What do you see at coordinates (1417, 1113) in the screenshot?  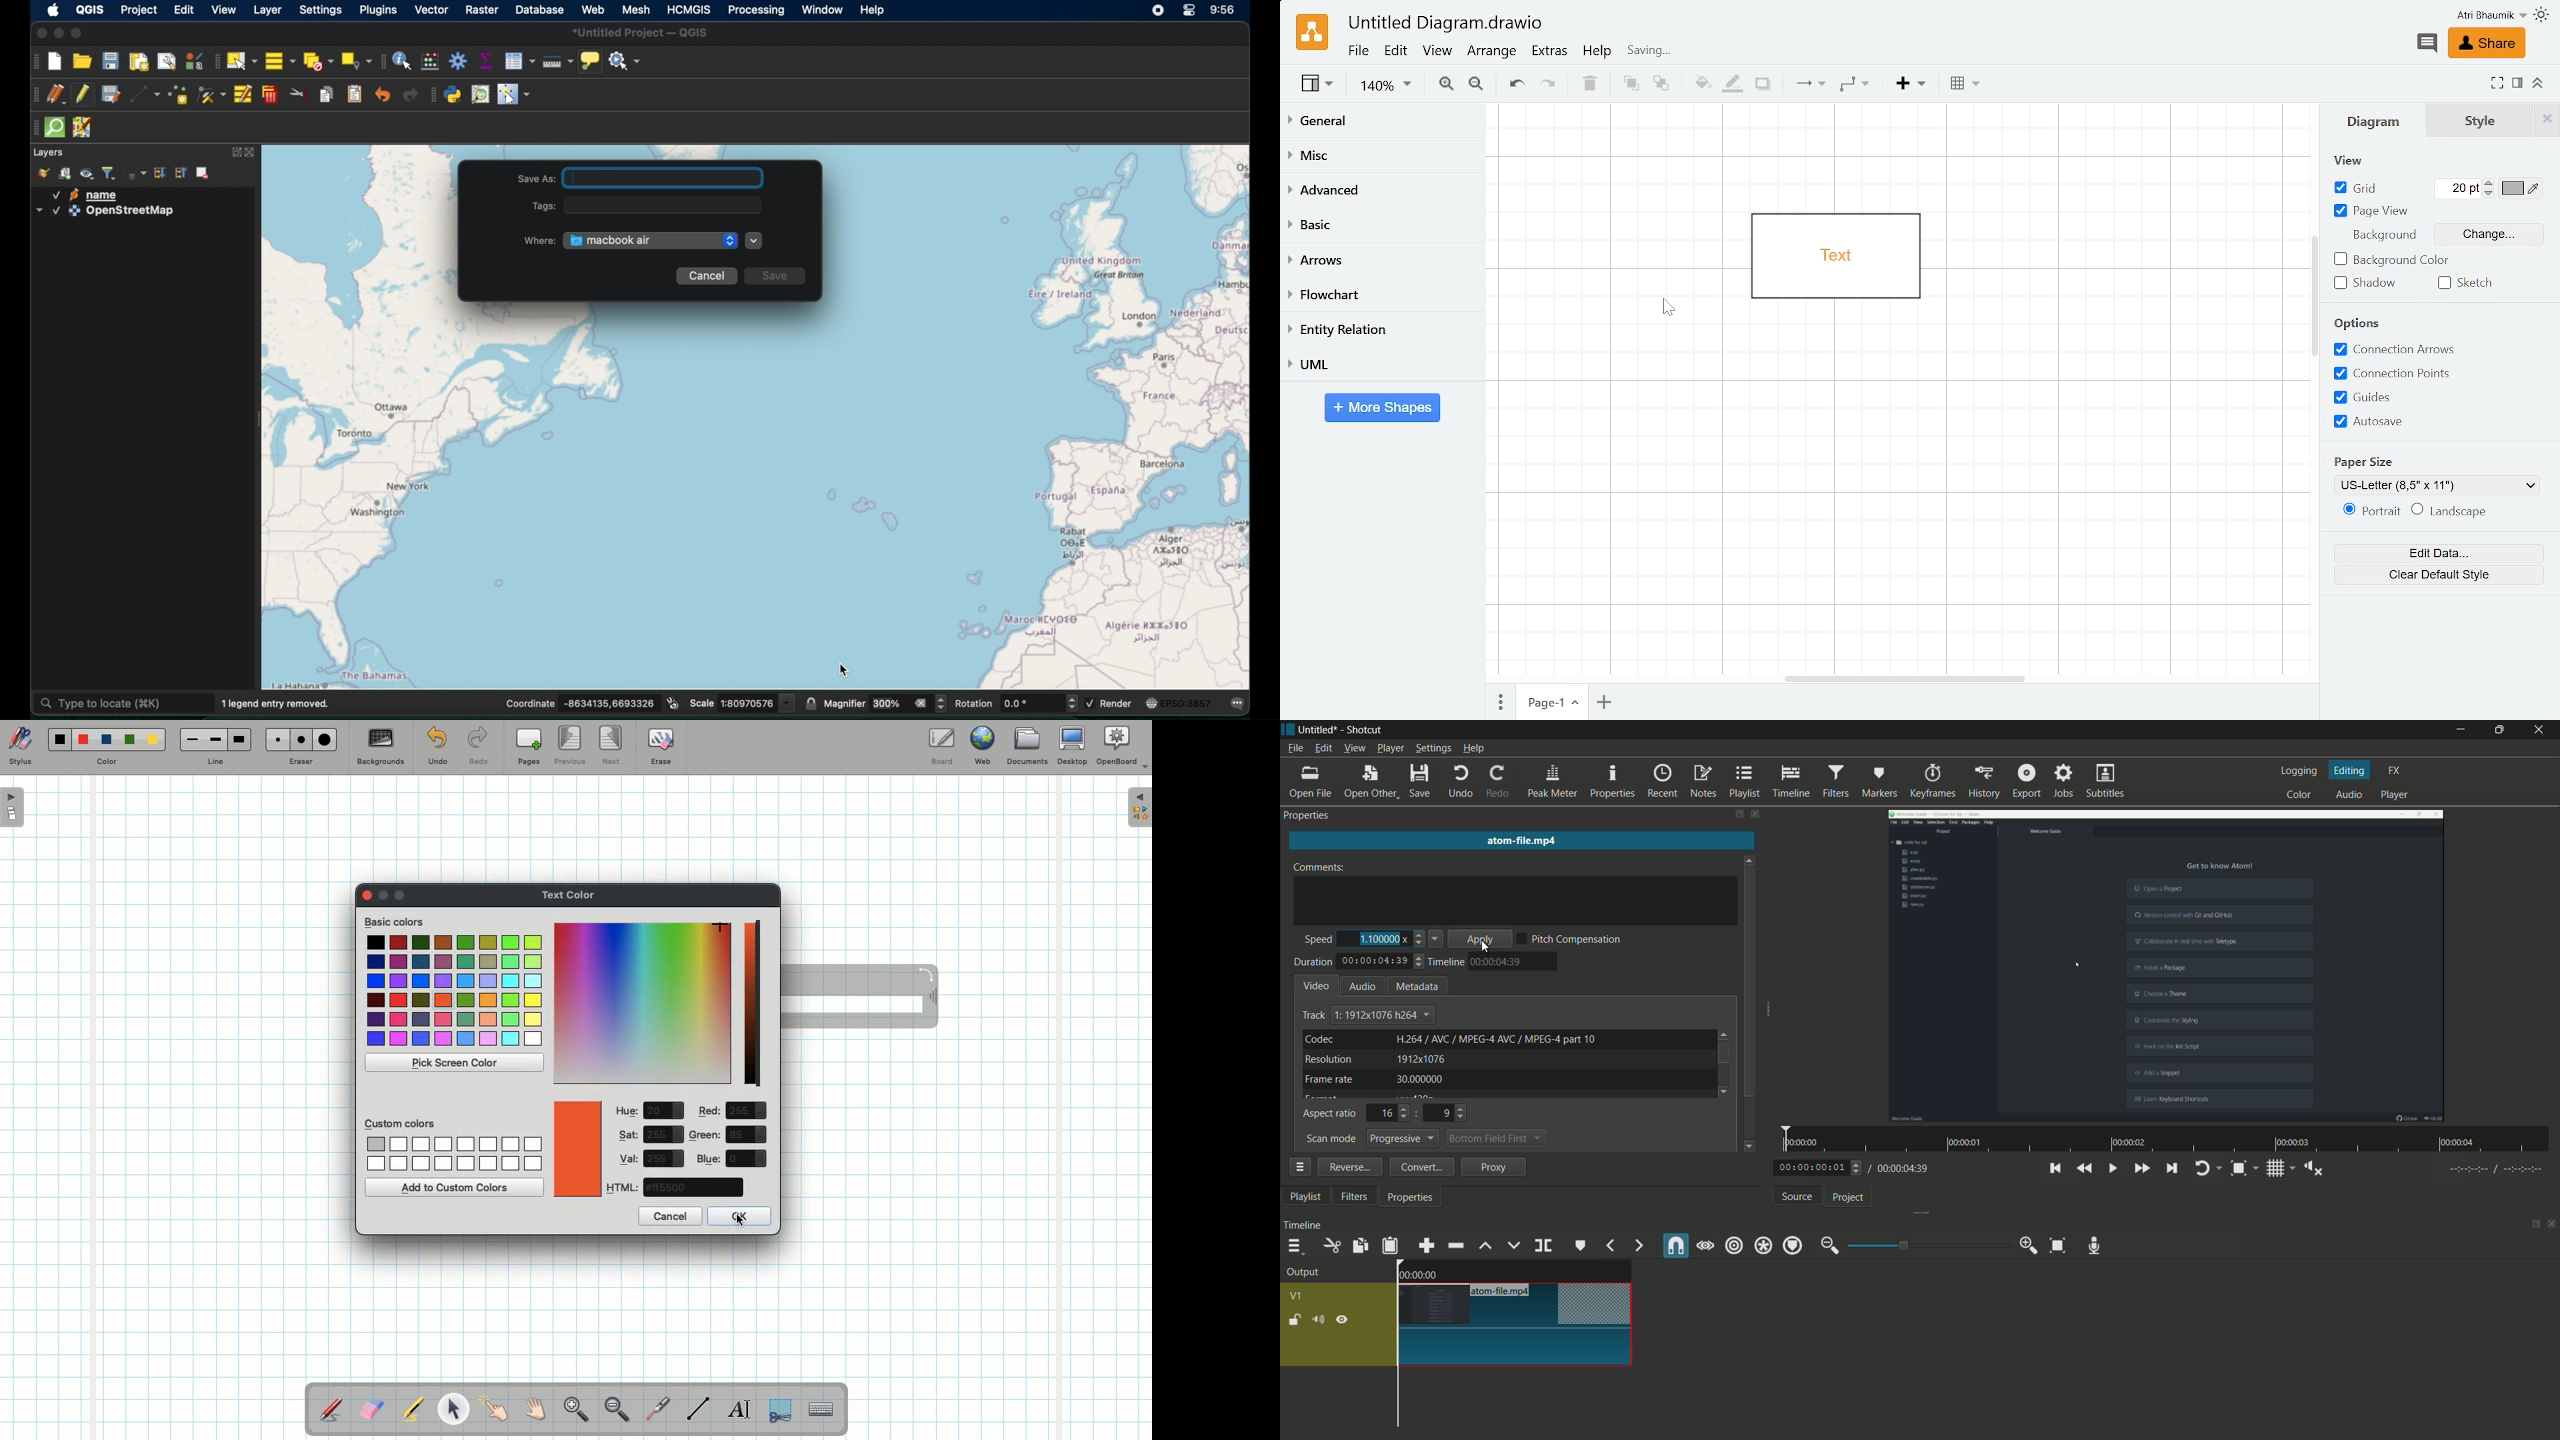 I see `:` at bounding box center [1417, 1113].